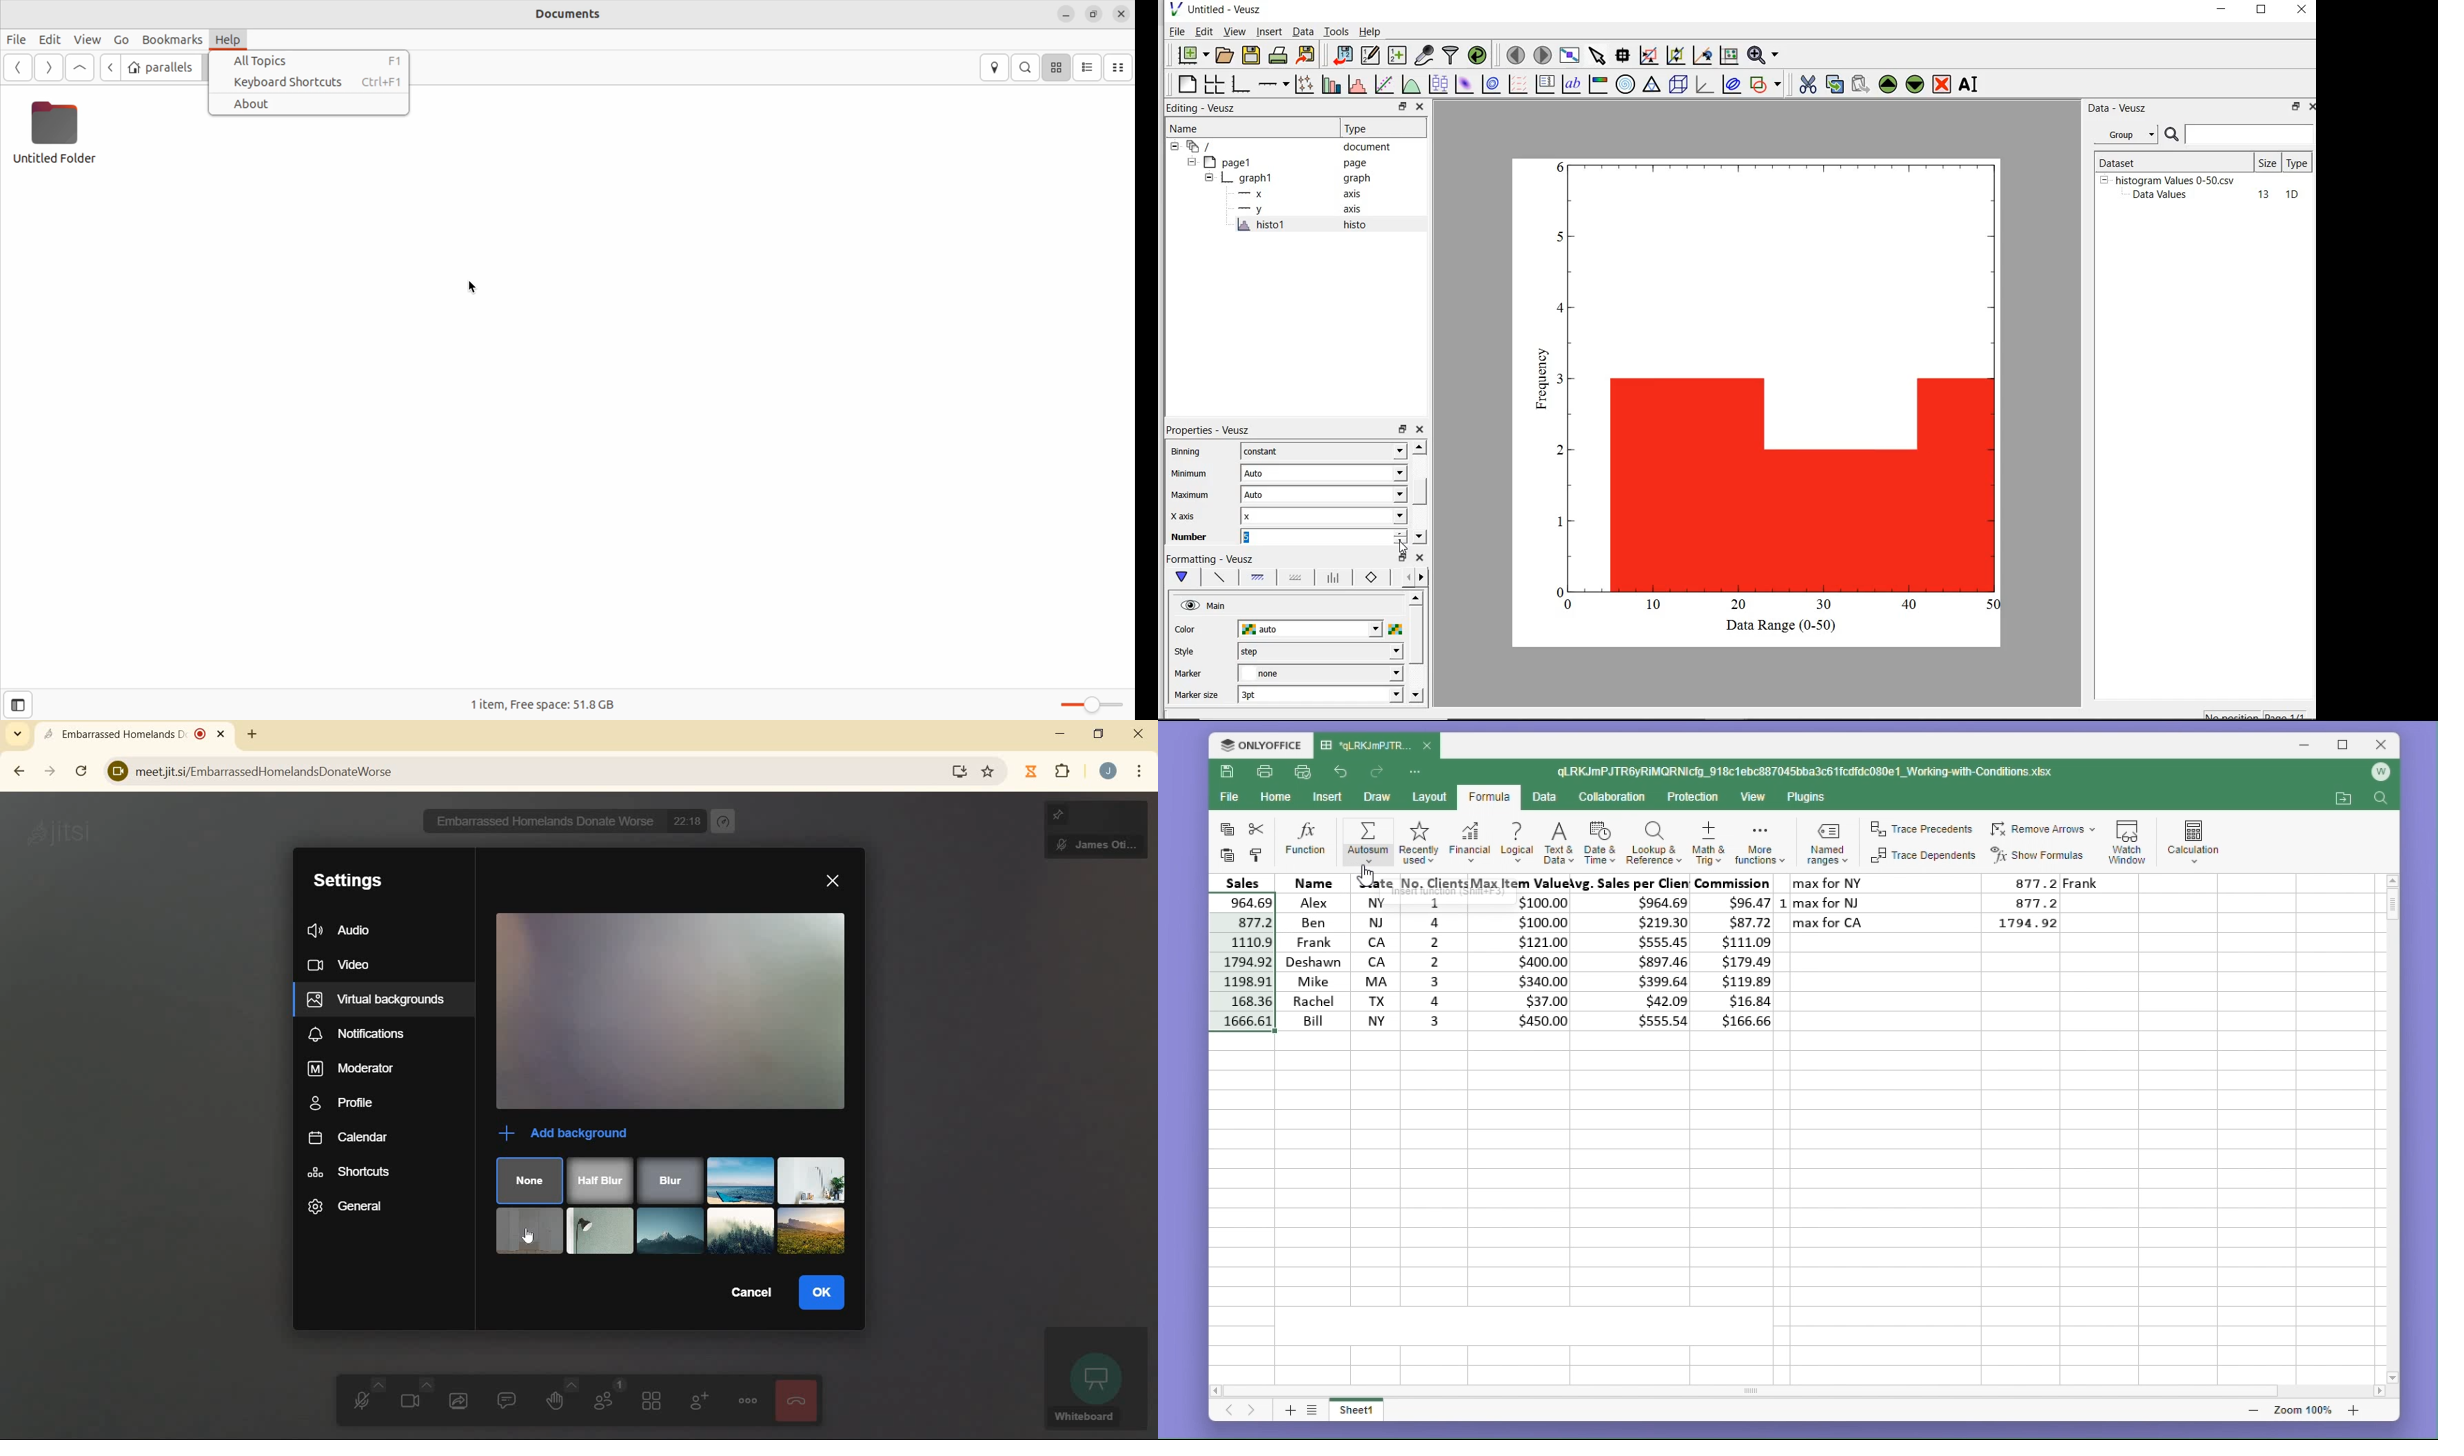  What do you see at coordinates (1702, 55) in the screenshot?
I see `click to zoom out on graph axes` at bounding box center [1702, 55].